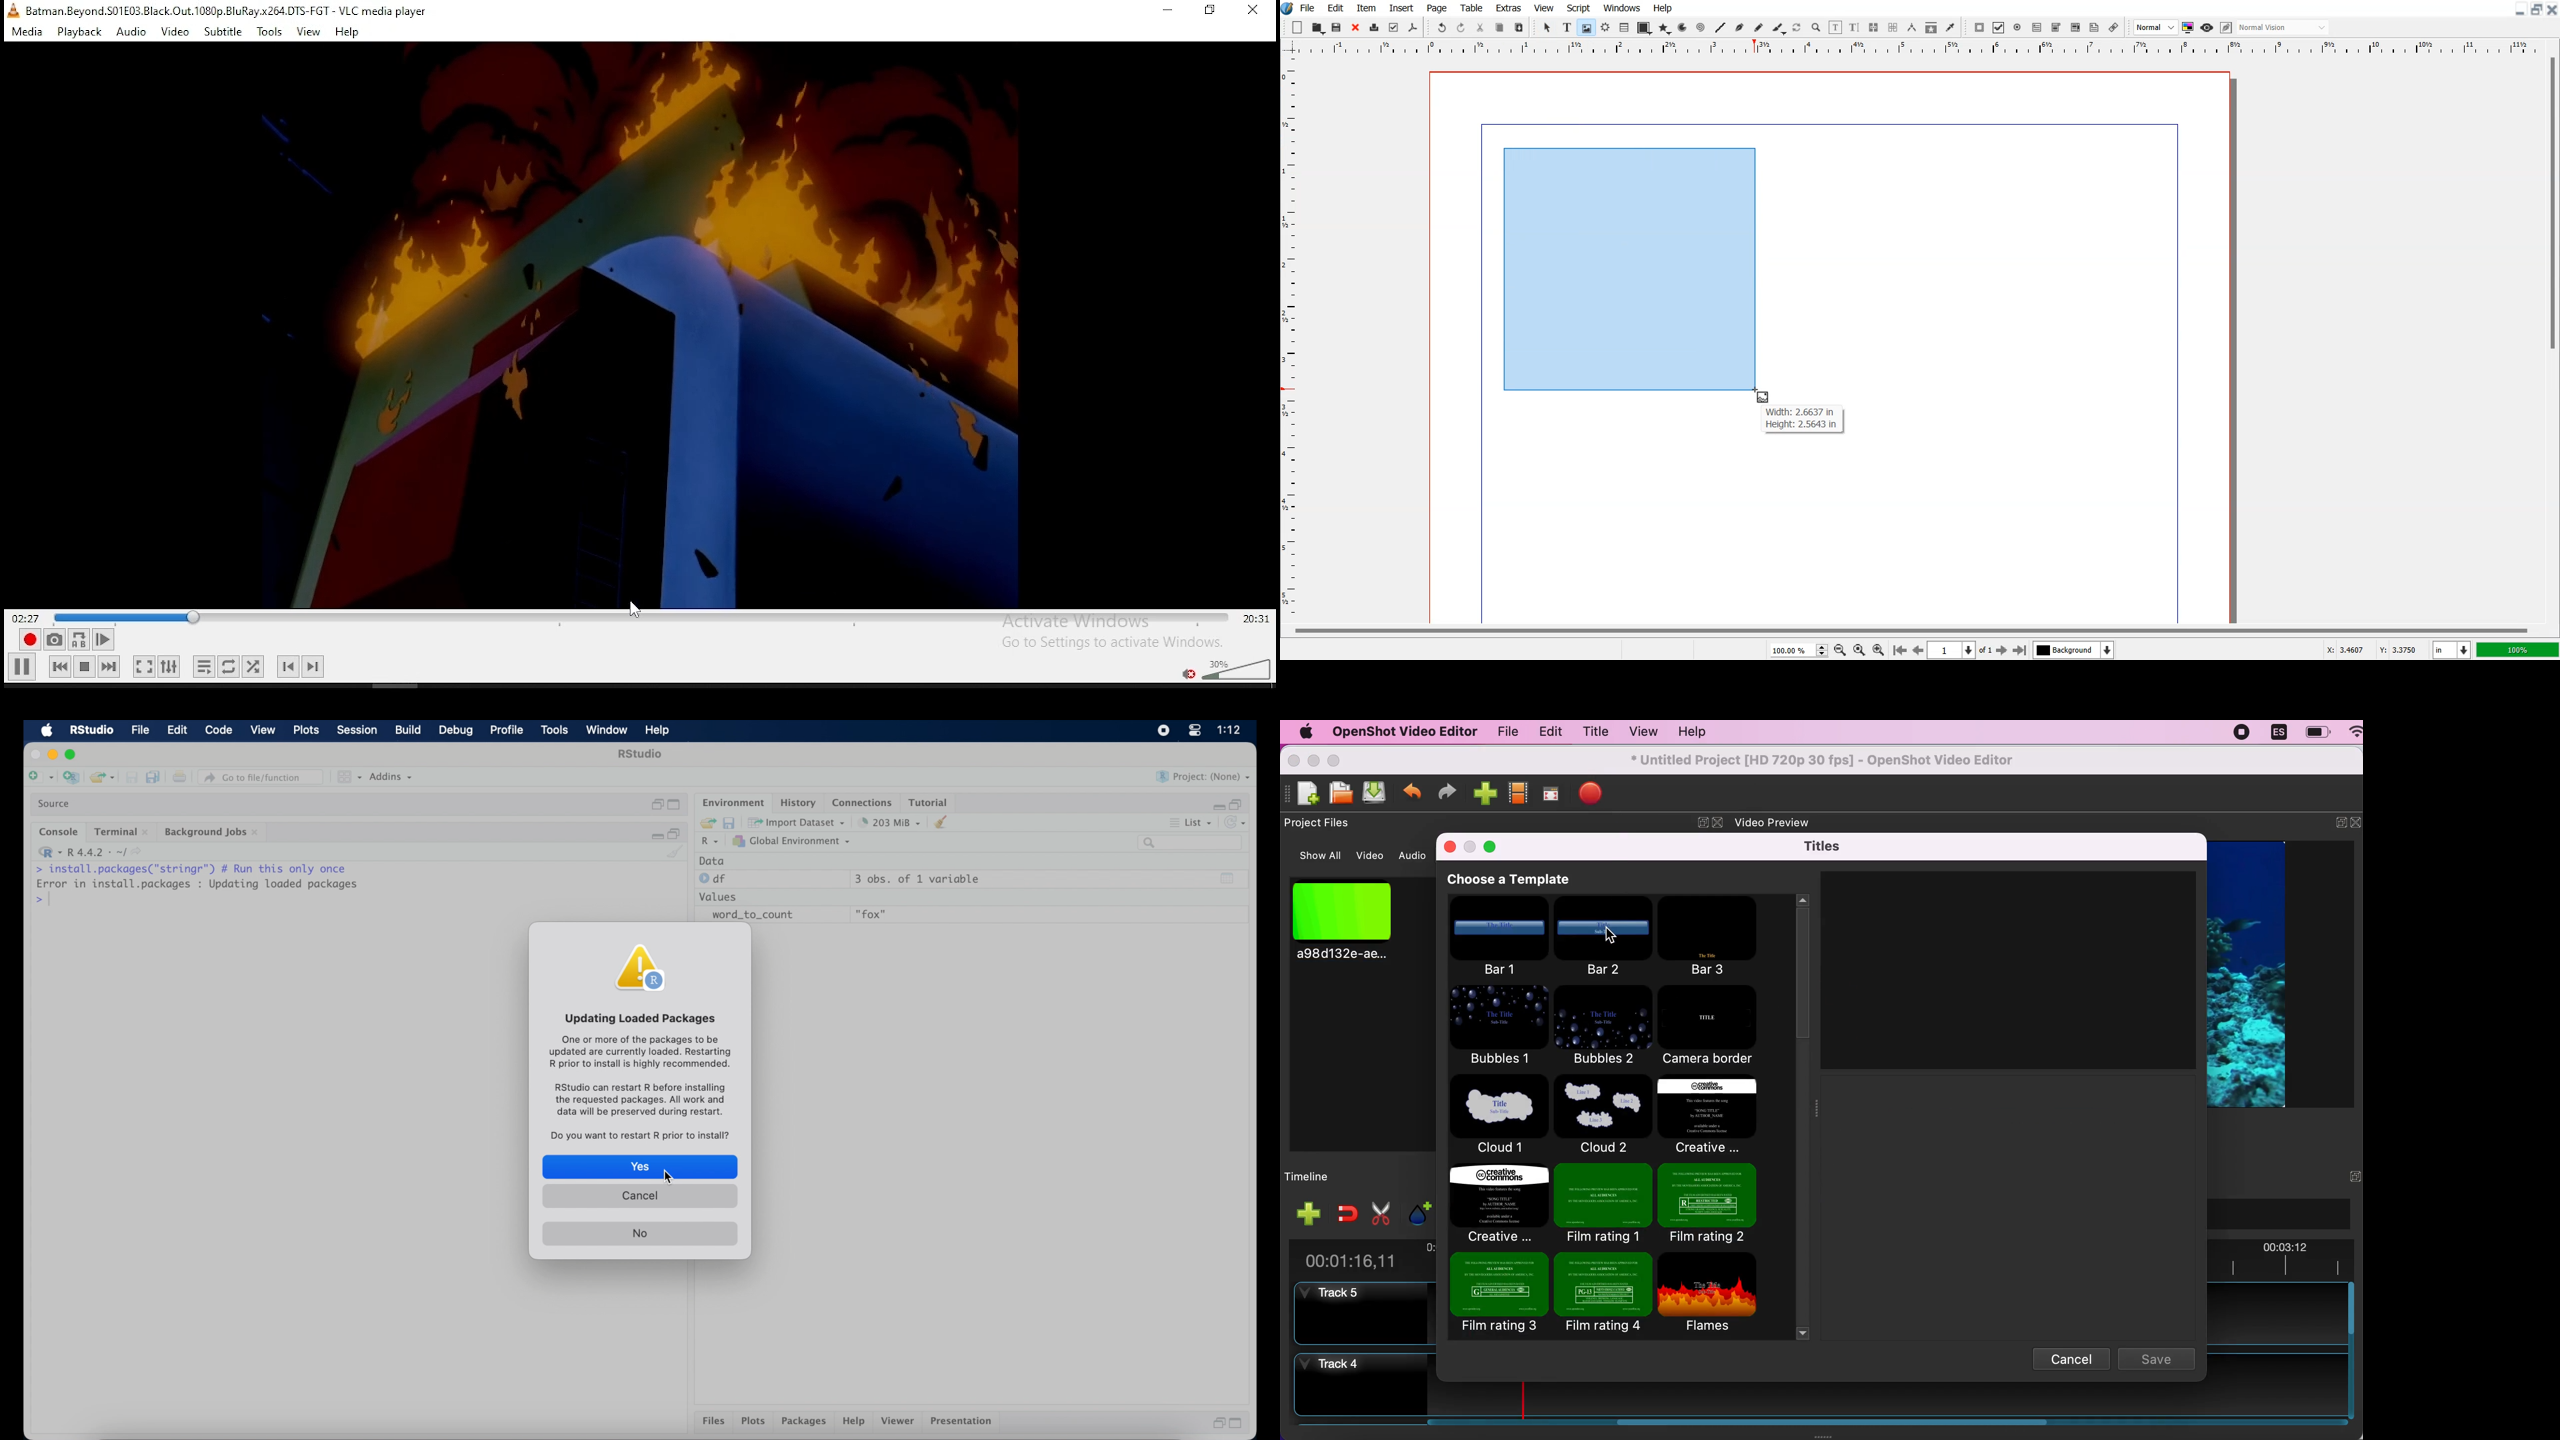  What do you see at coordinates (864, 801) in the screenshot?
I see `connections` at bounding box center [864, 801].